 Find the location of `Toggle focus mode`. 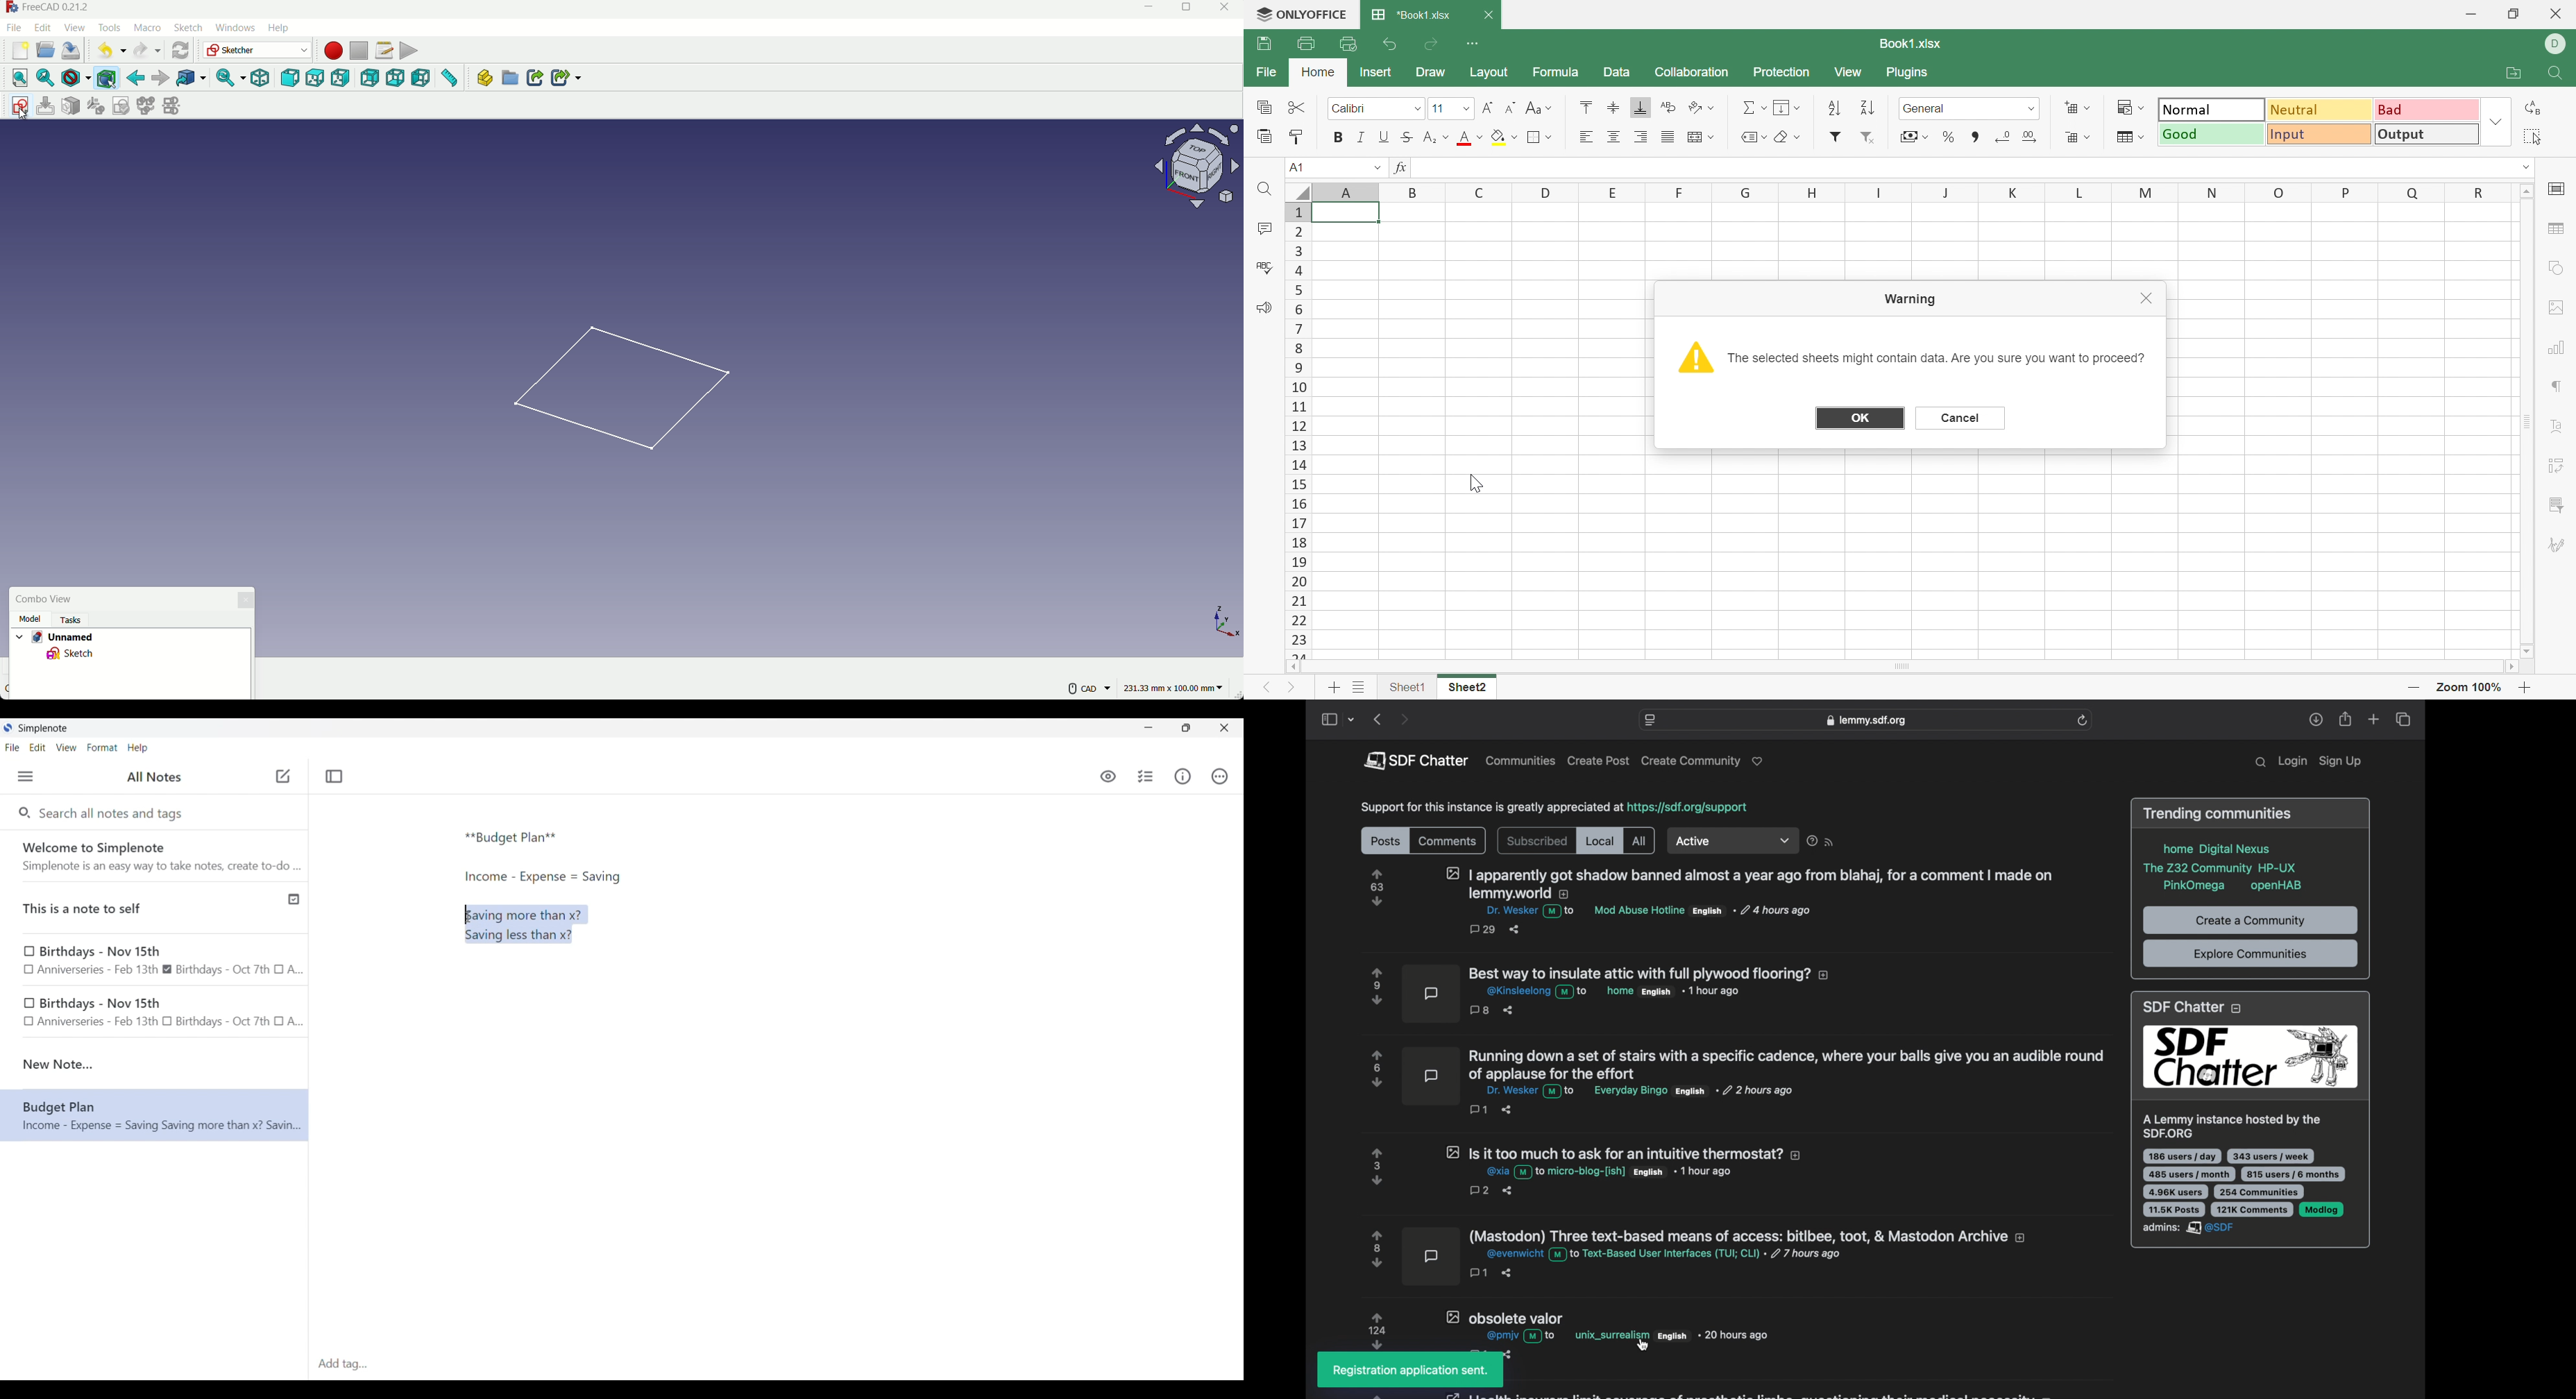

Toggle focus mode is located at coordinates (334, 777).